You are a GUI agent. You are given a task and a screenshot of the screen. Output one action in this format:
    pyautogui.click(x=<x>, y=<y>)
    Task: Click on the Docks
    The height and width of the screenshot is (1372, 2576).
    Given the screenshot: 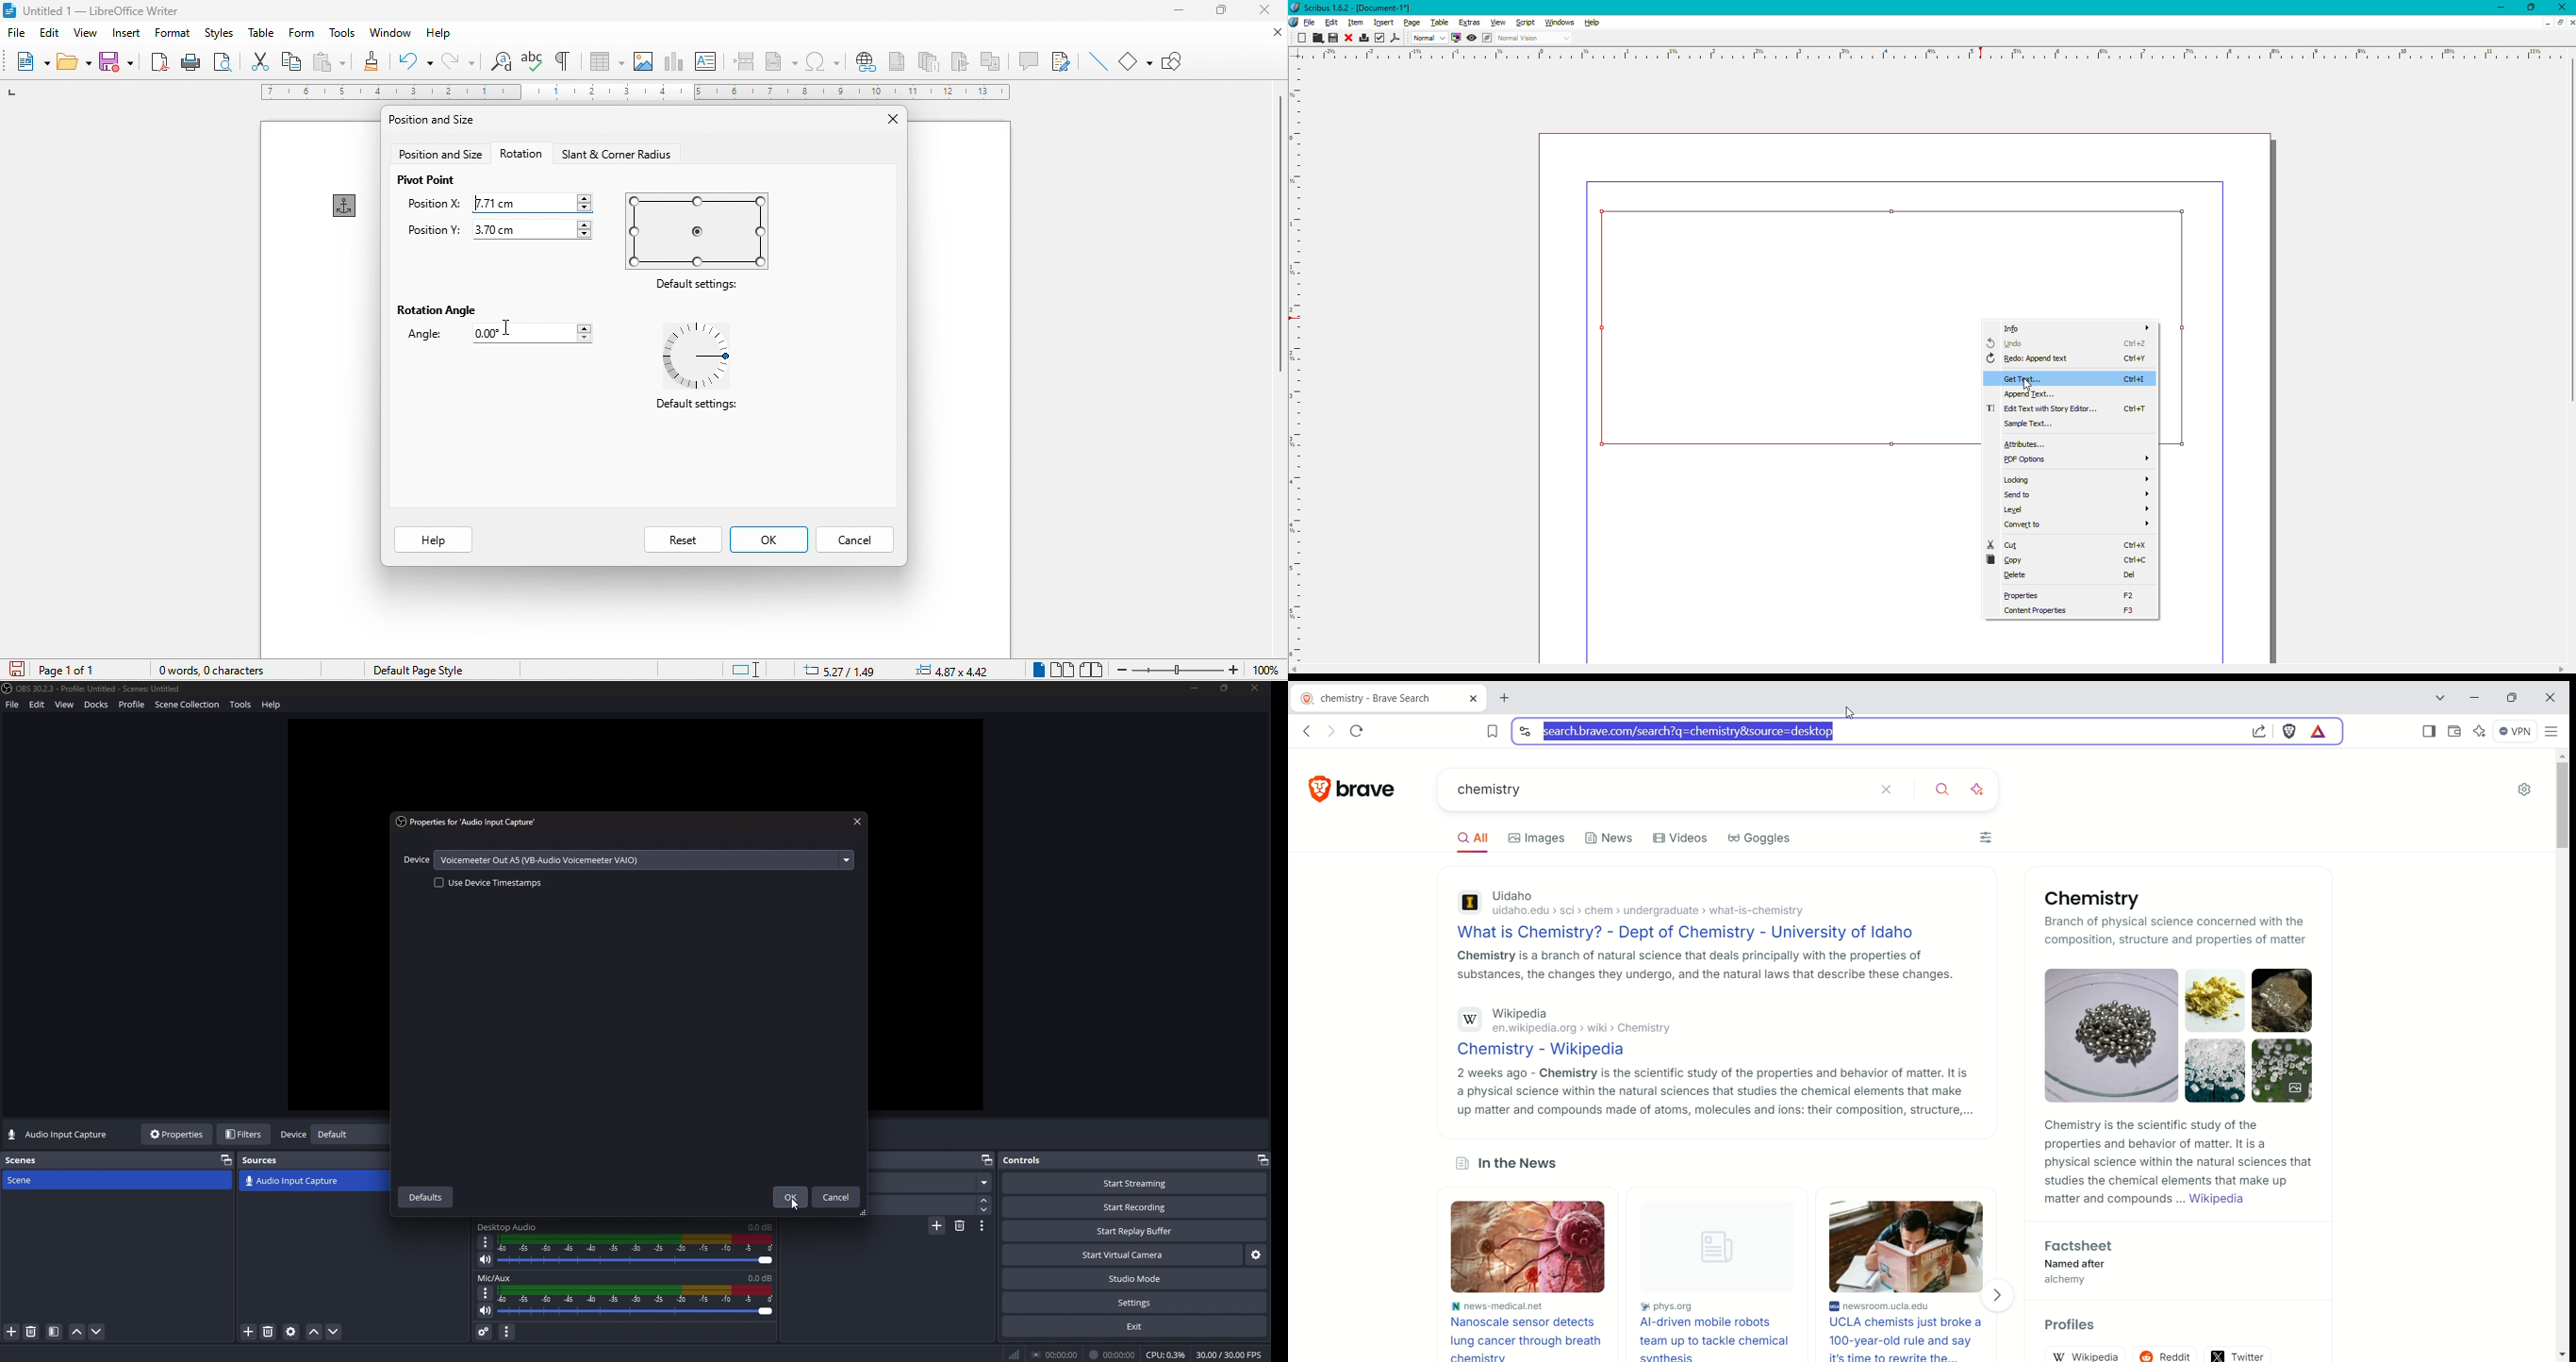 What is the action you would take?
    pyautogui.click(x=98, y=706)
    